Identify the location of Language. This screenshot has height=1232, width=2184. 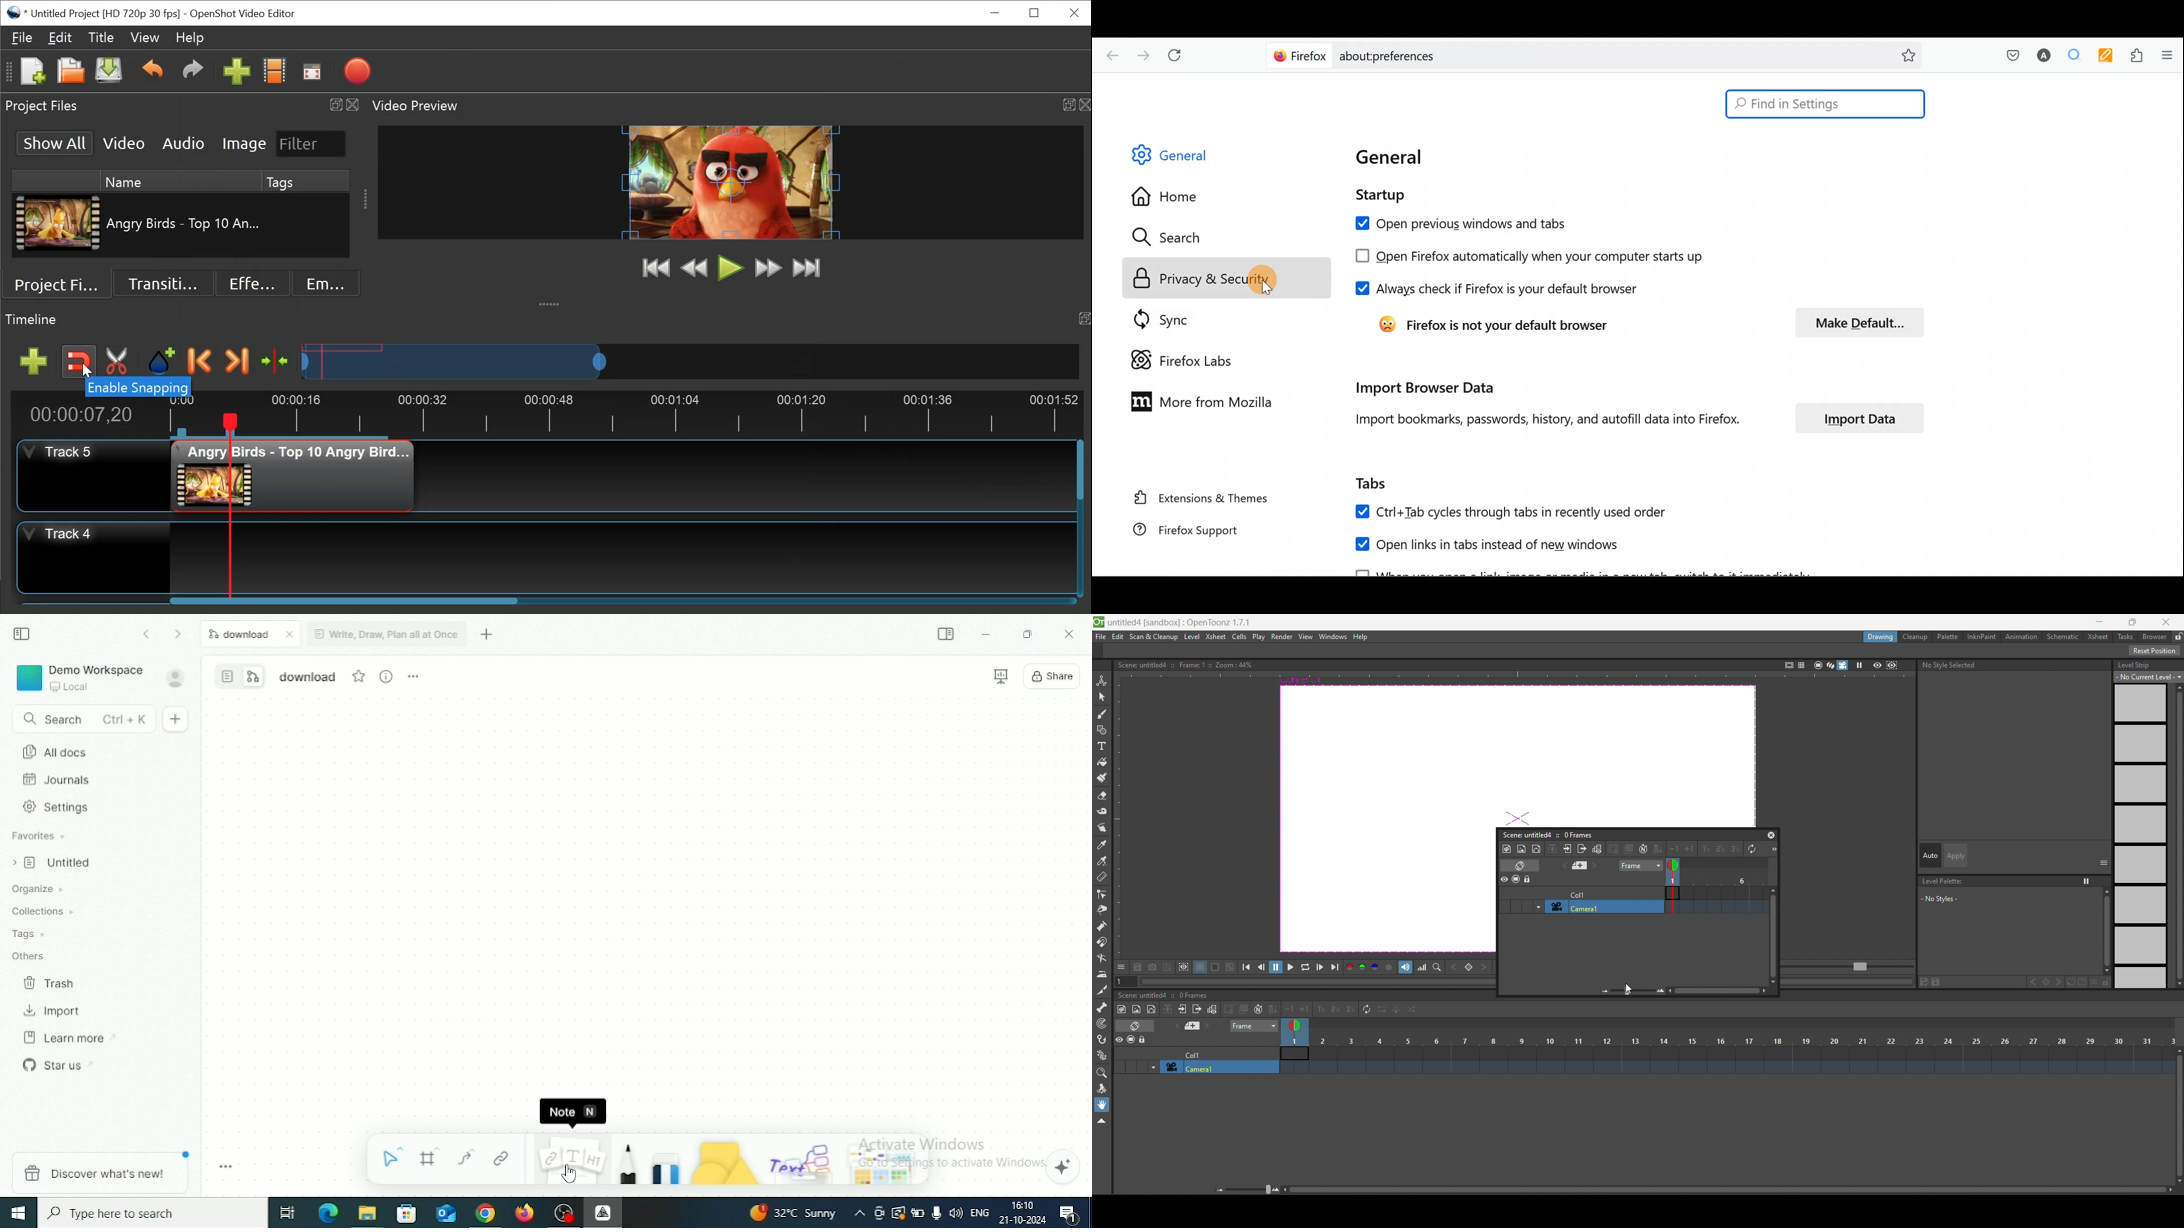
(980, 1211).